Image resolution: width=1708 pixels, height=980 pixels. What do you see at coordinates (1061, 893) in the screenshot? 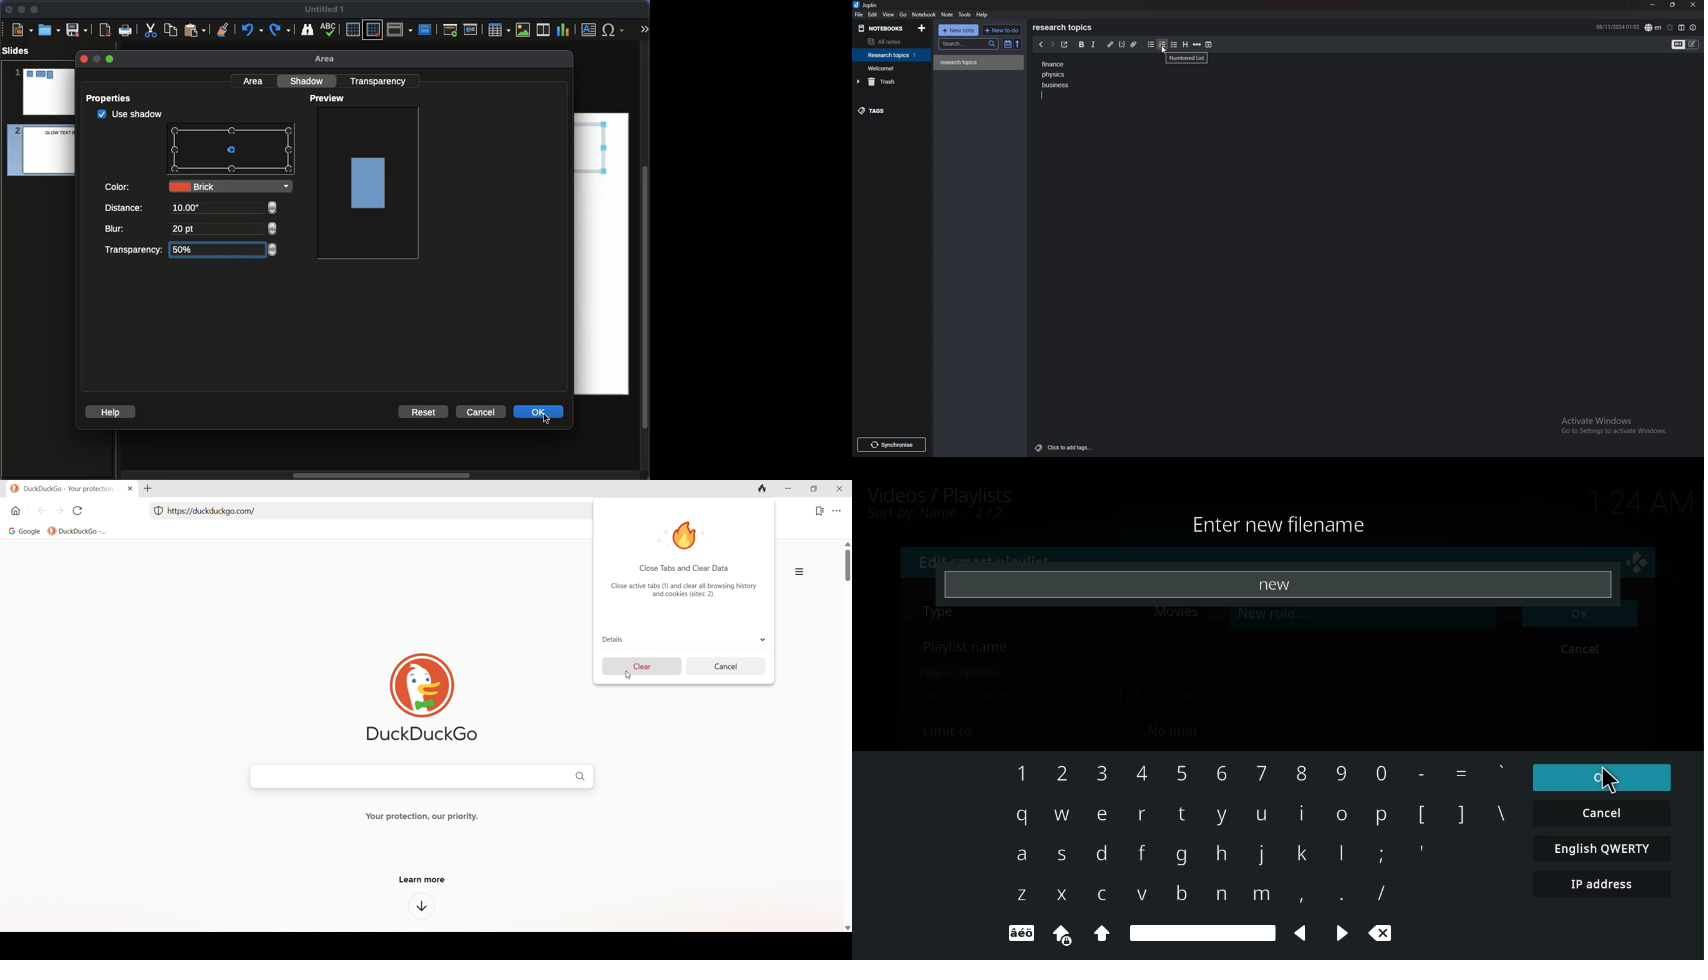
I see `x` at bounding box center [1061, 893].